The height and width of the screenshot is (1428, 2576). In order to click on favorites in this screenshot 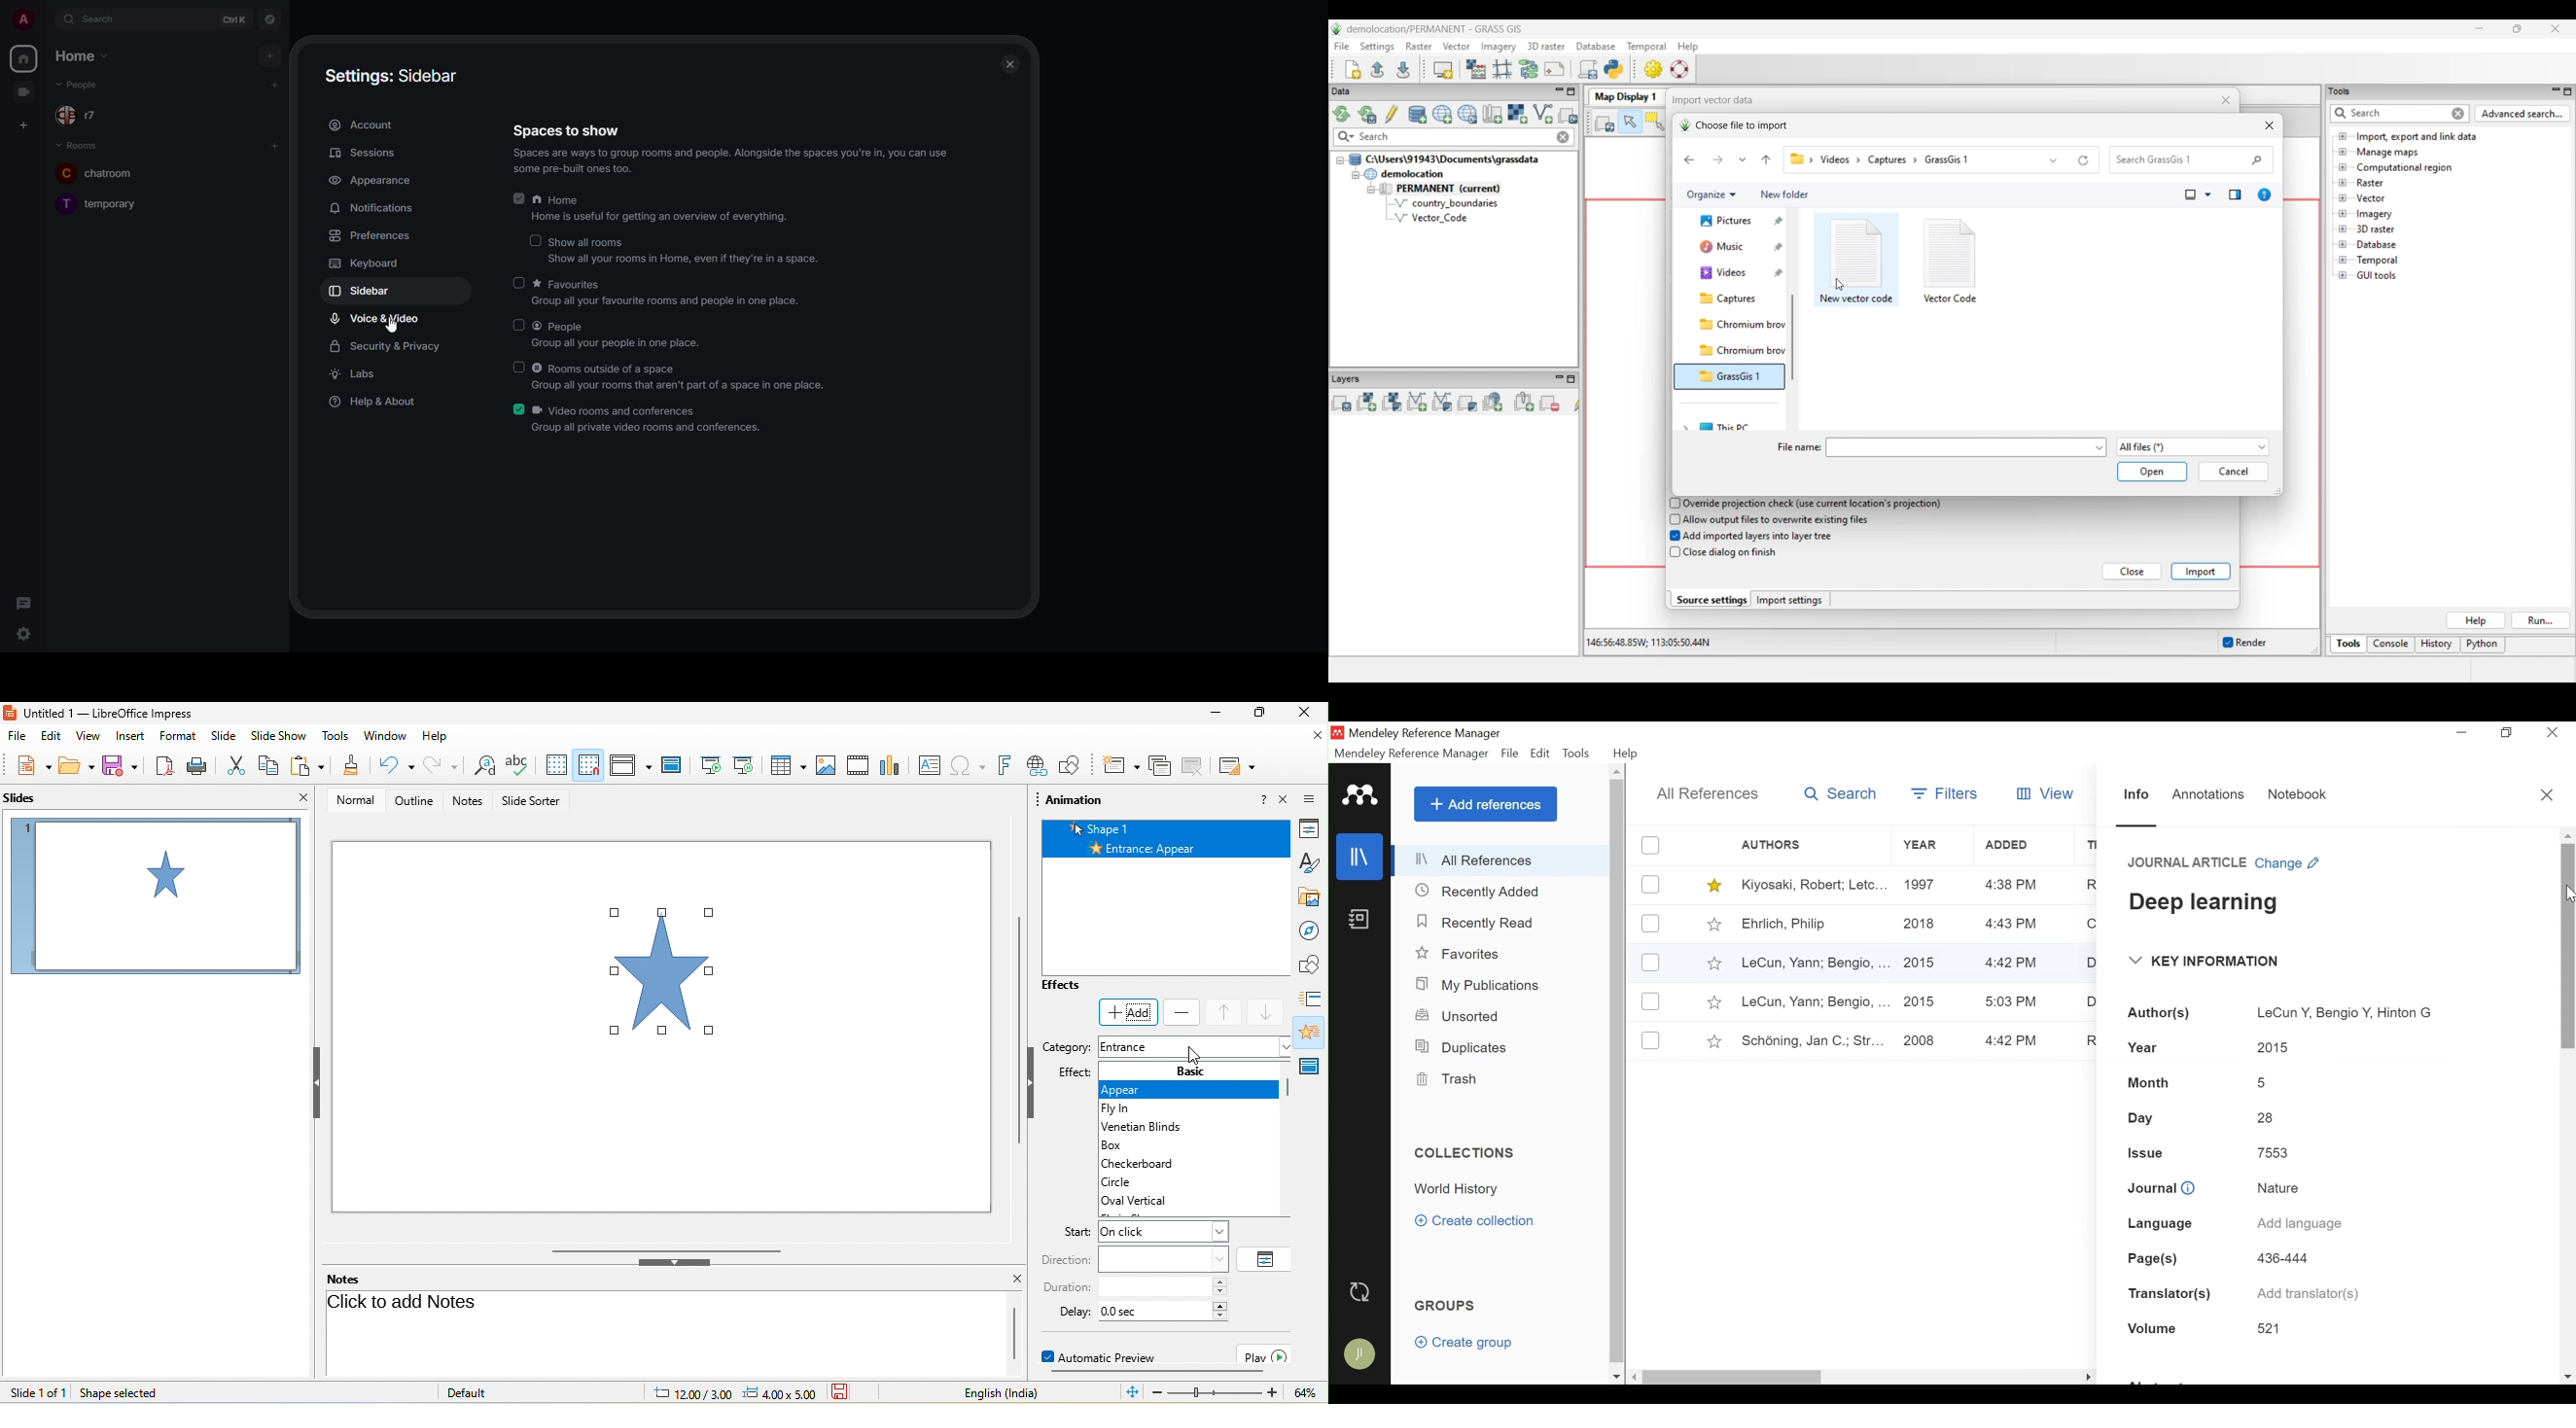, I will do `click(663, 293)`.